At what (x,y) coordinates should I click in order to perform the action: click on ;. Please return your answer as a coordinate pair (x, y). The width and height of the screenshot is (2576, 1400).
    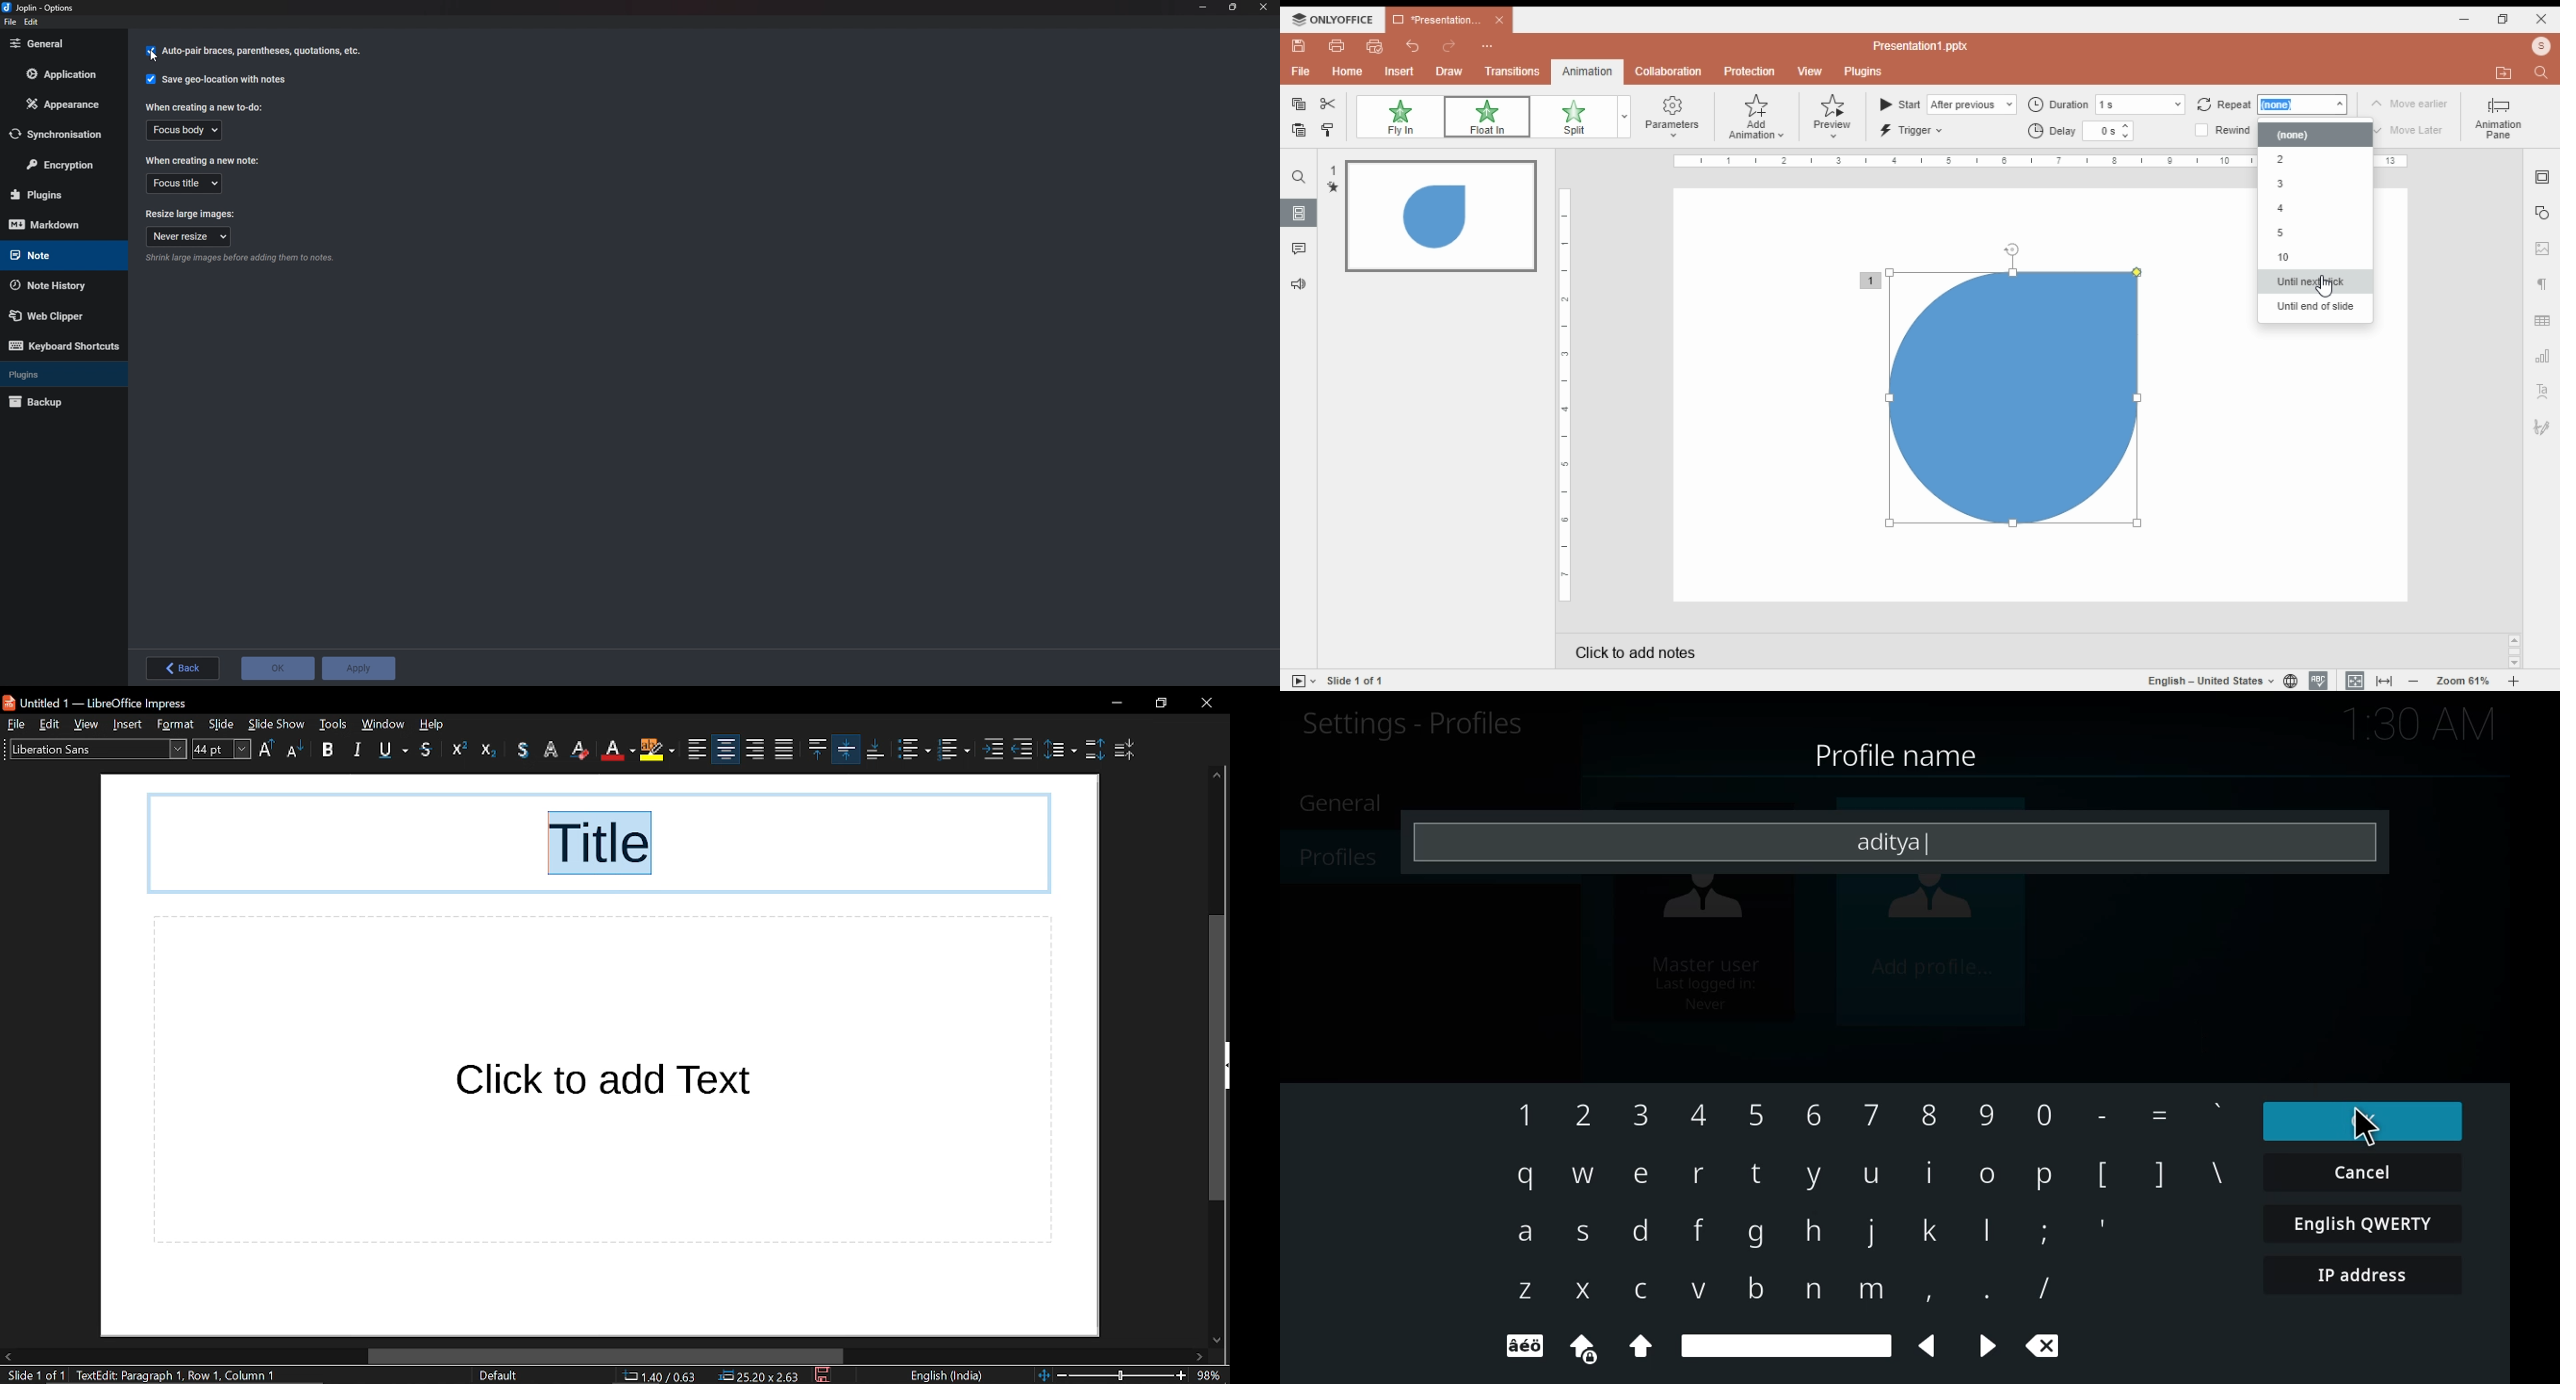
    Looking at the image, I should click on (2053, 1243).